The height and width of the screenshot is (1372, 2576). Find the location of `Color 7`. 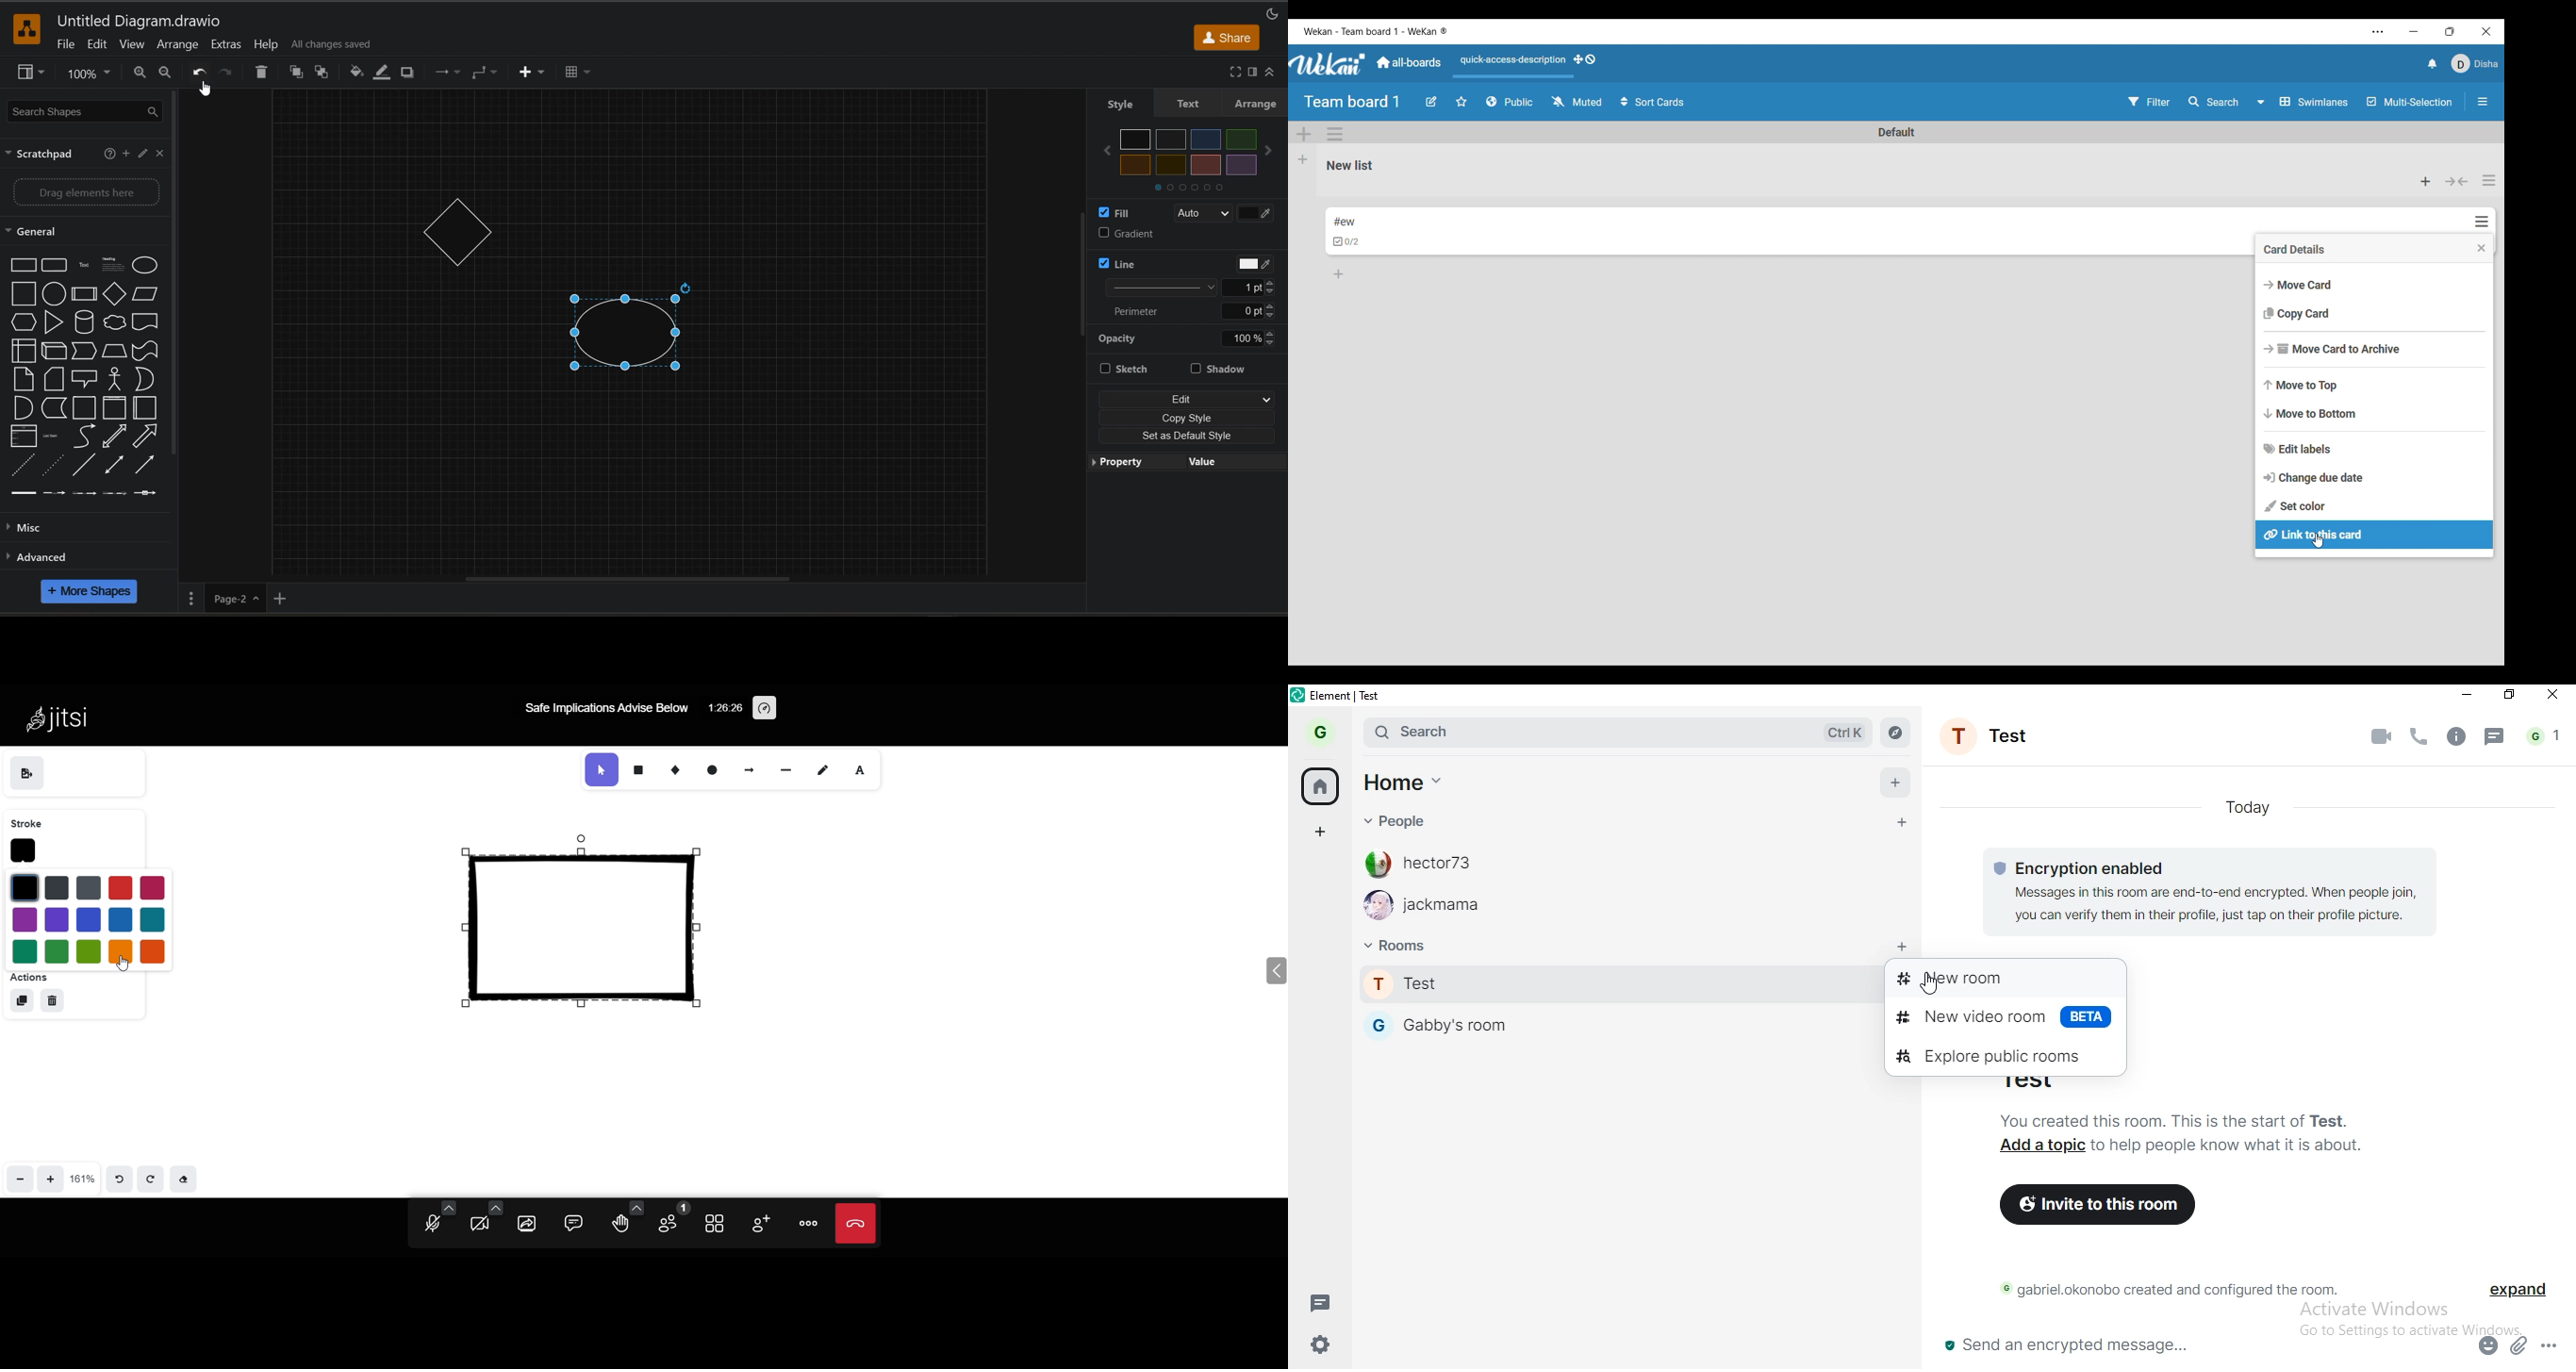

Color 7 is located at coordinates (1208, 165).